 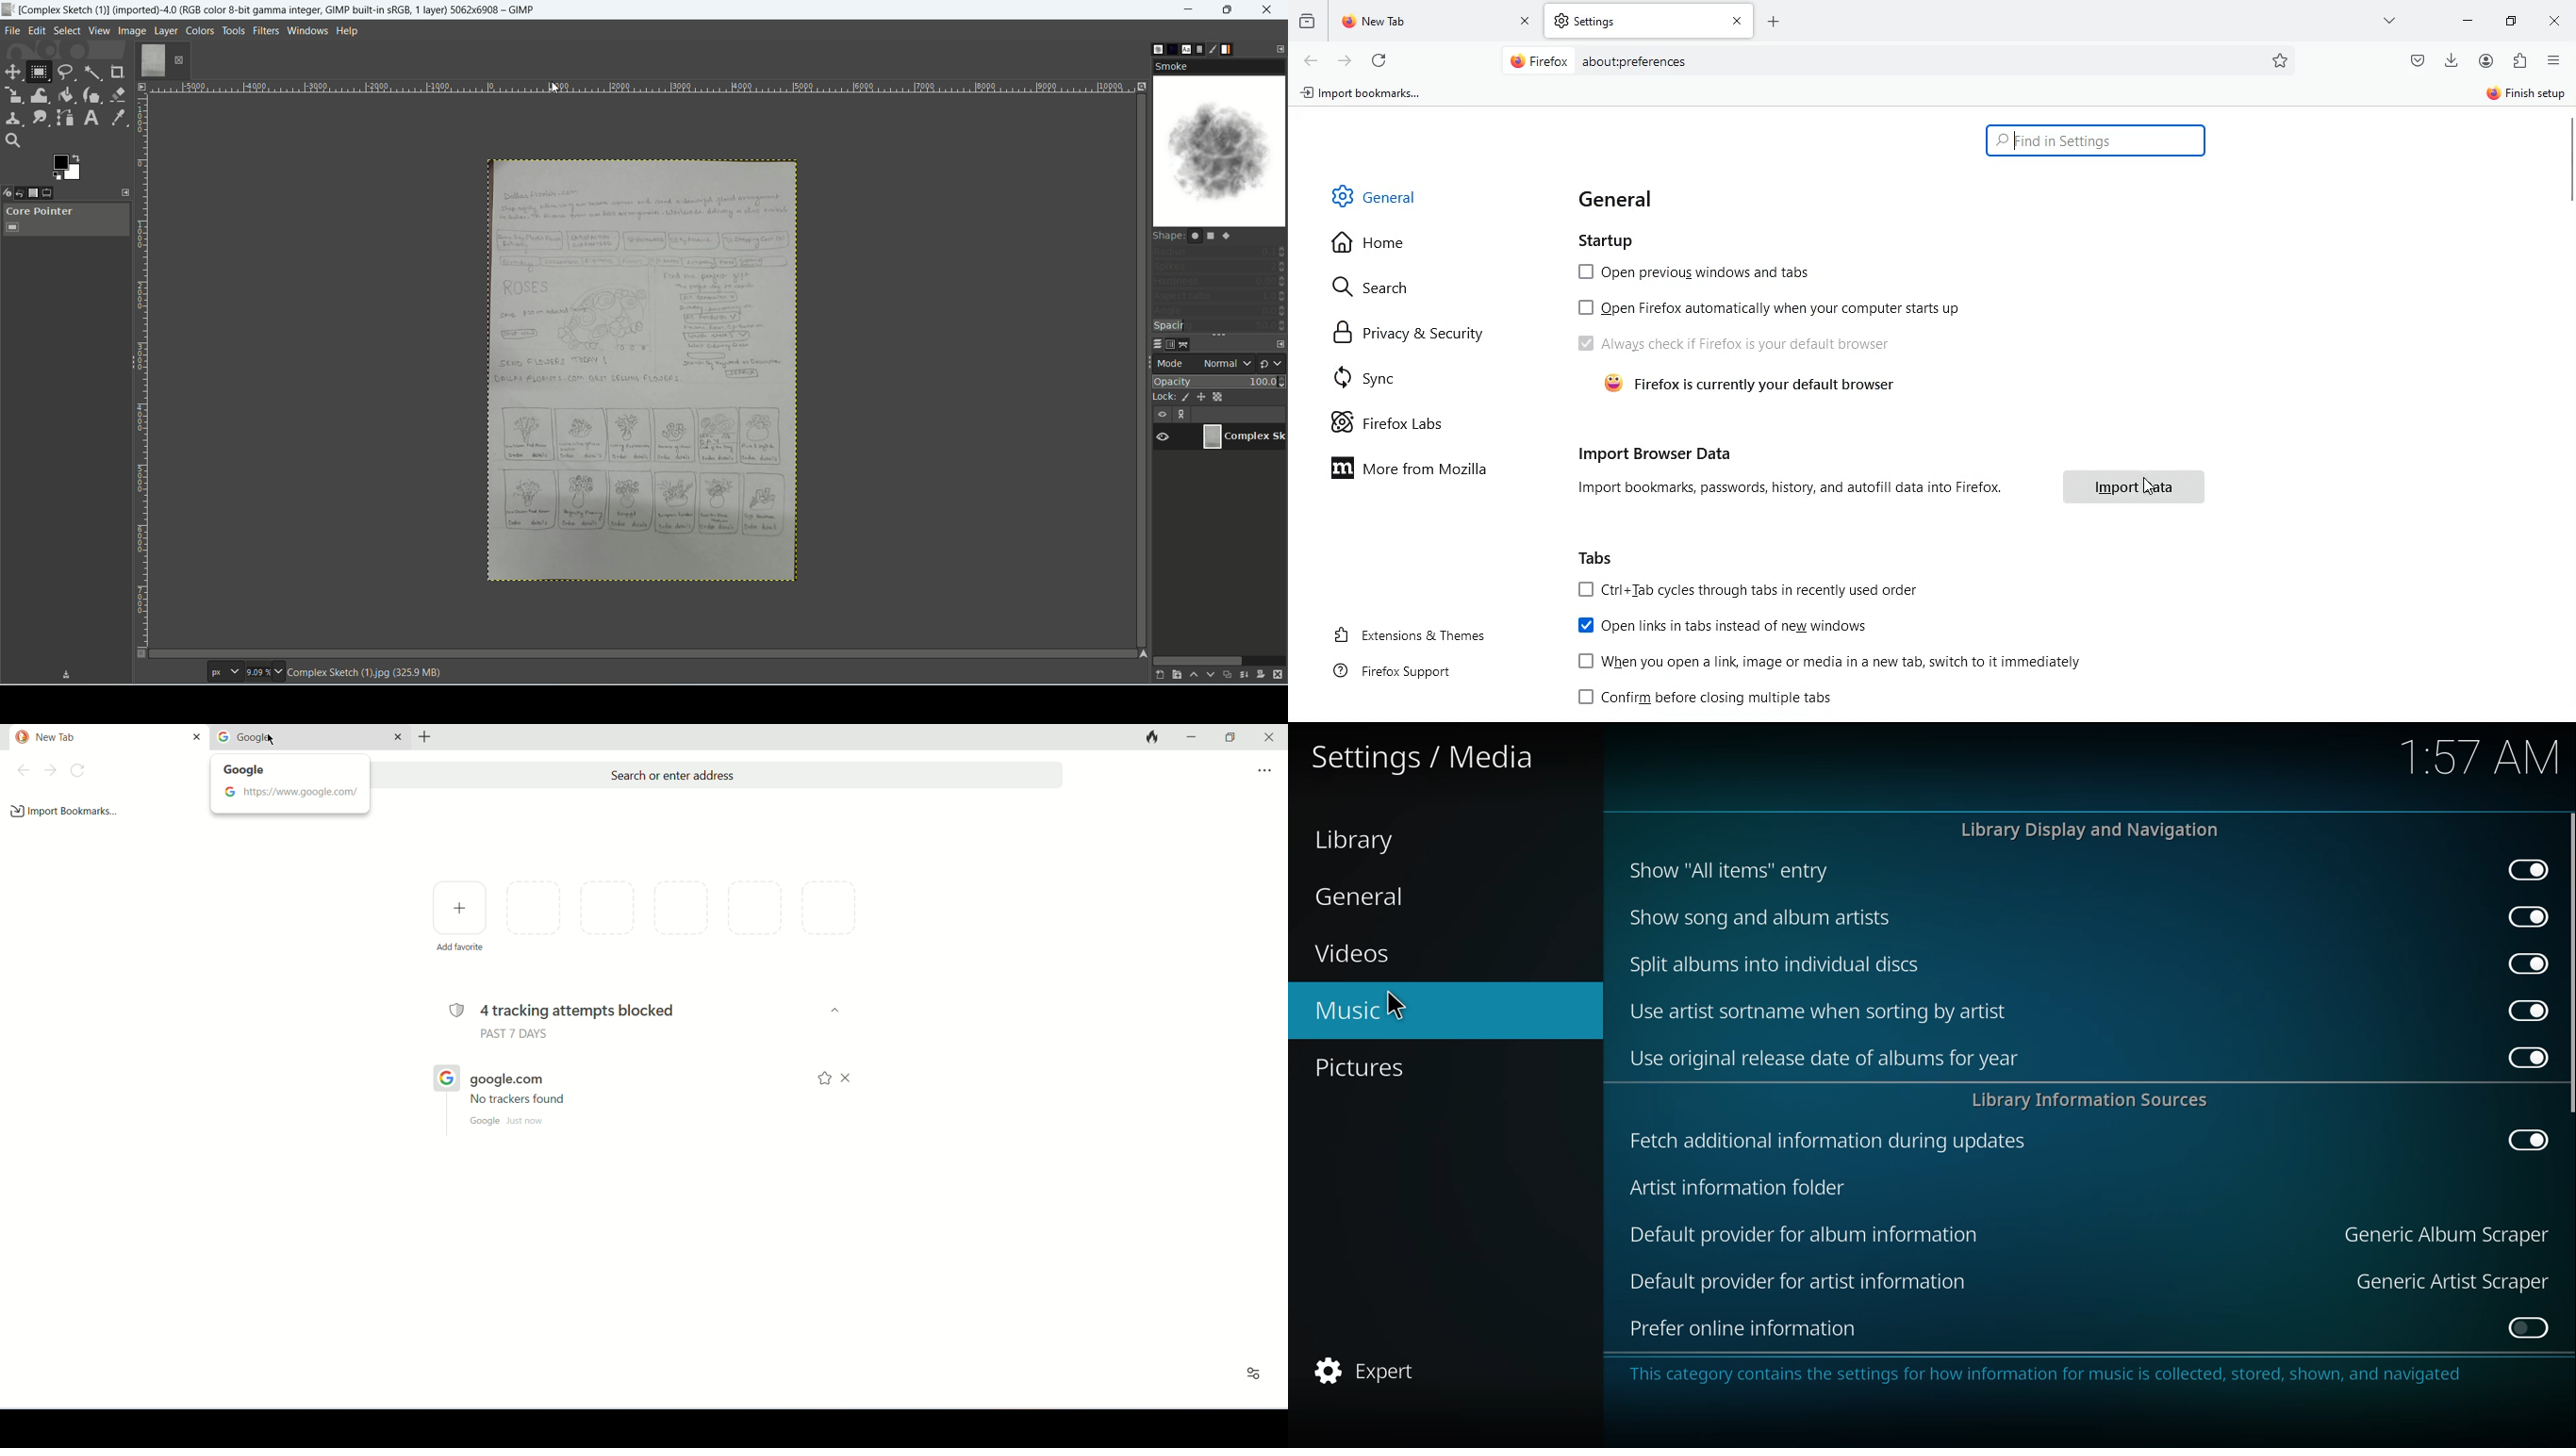 I want to click on use original release date of albums, so click(x=1824, y=1061).